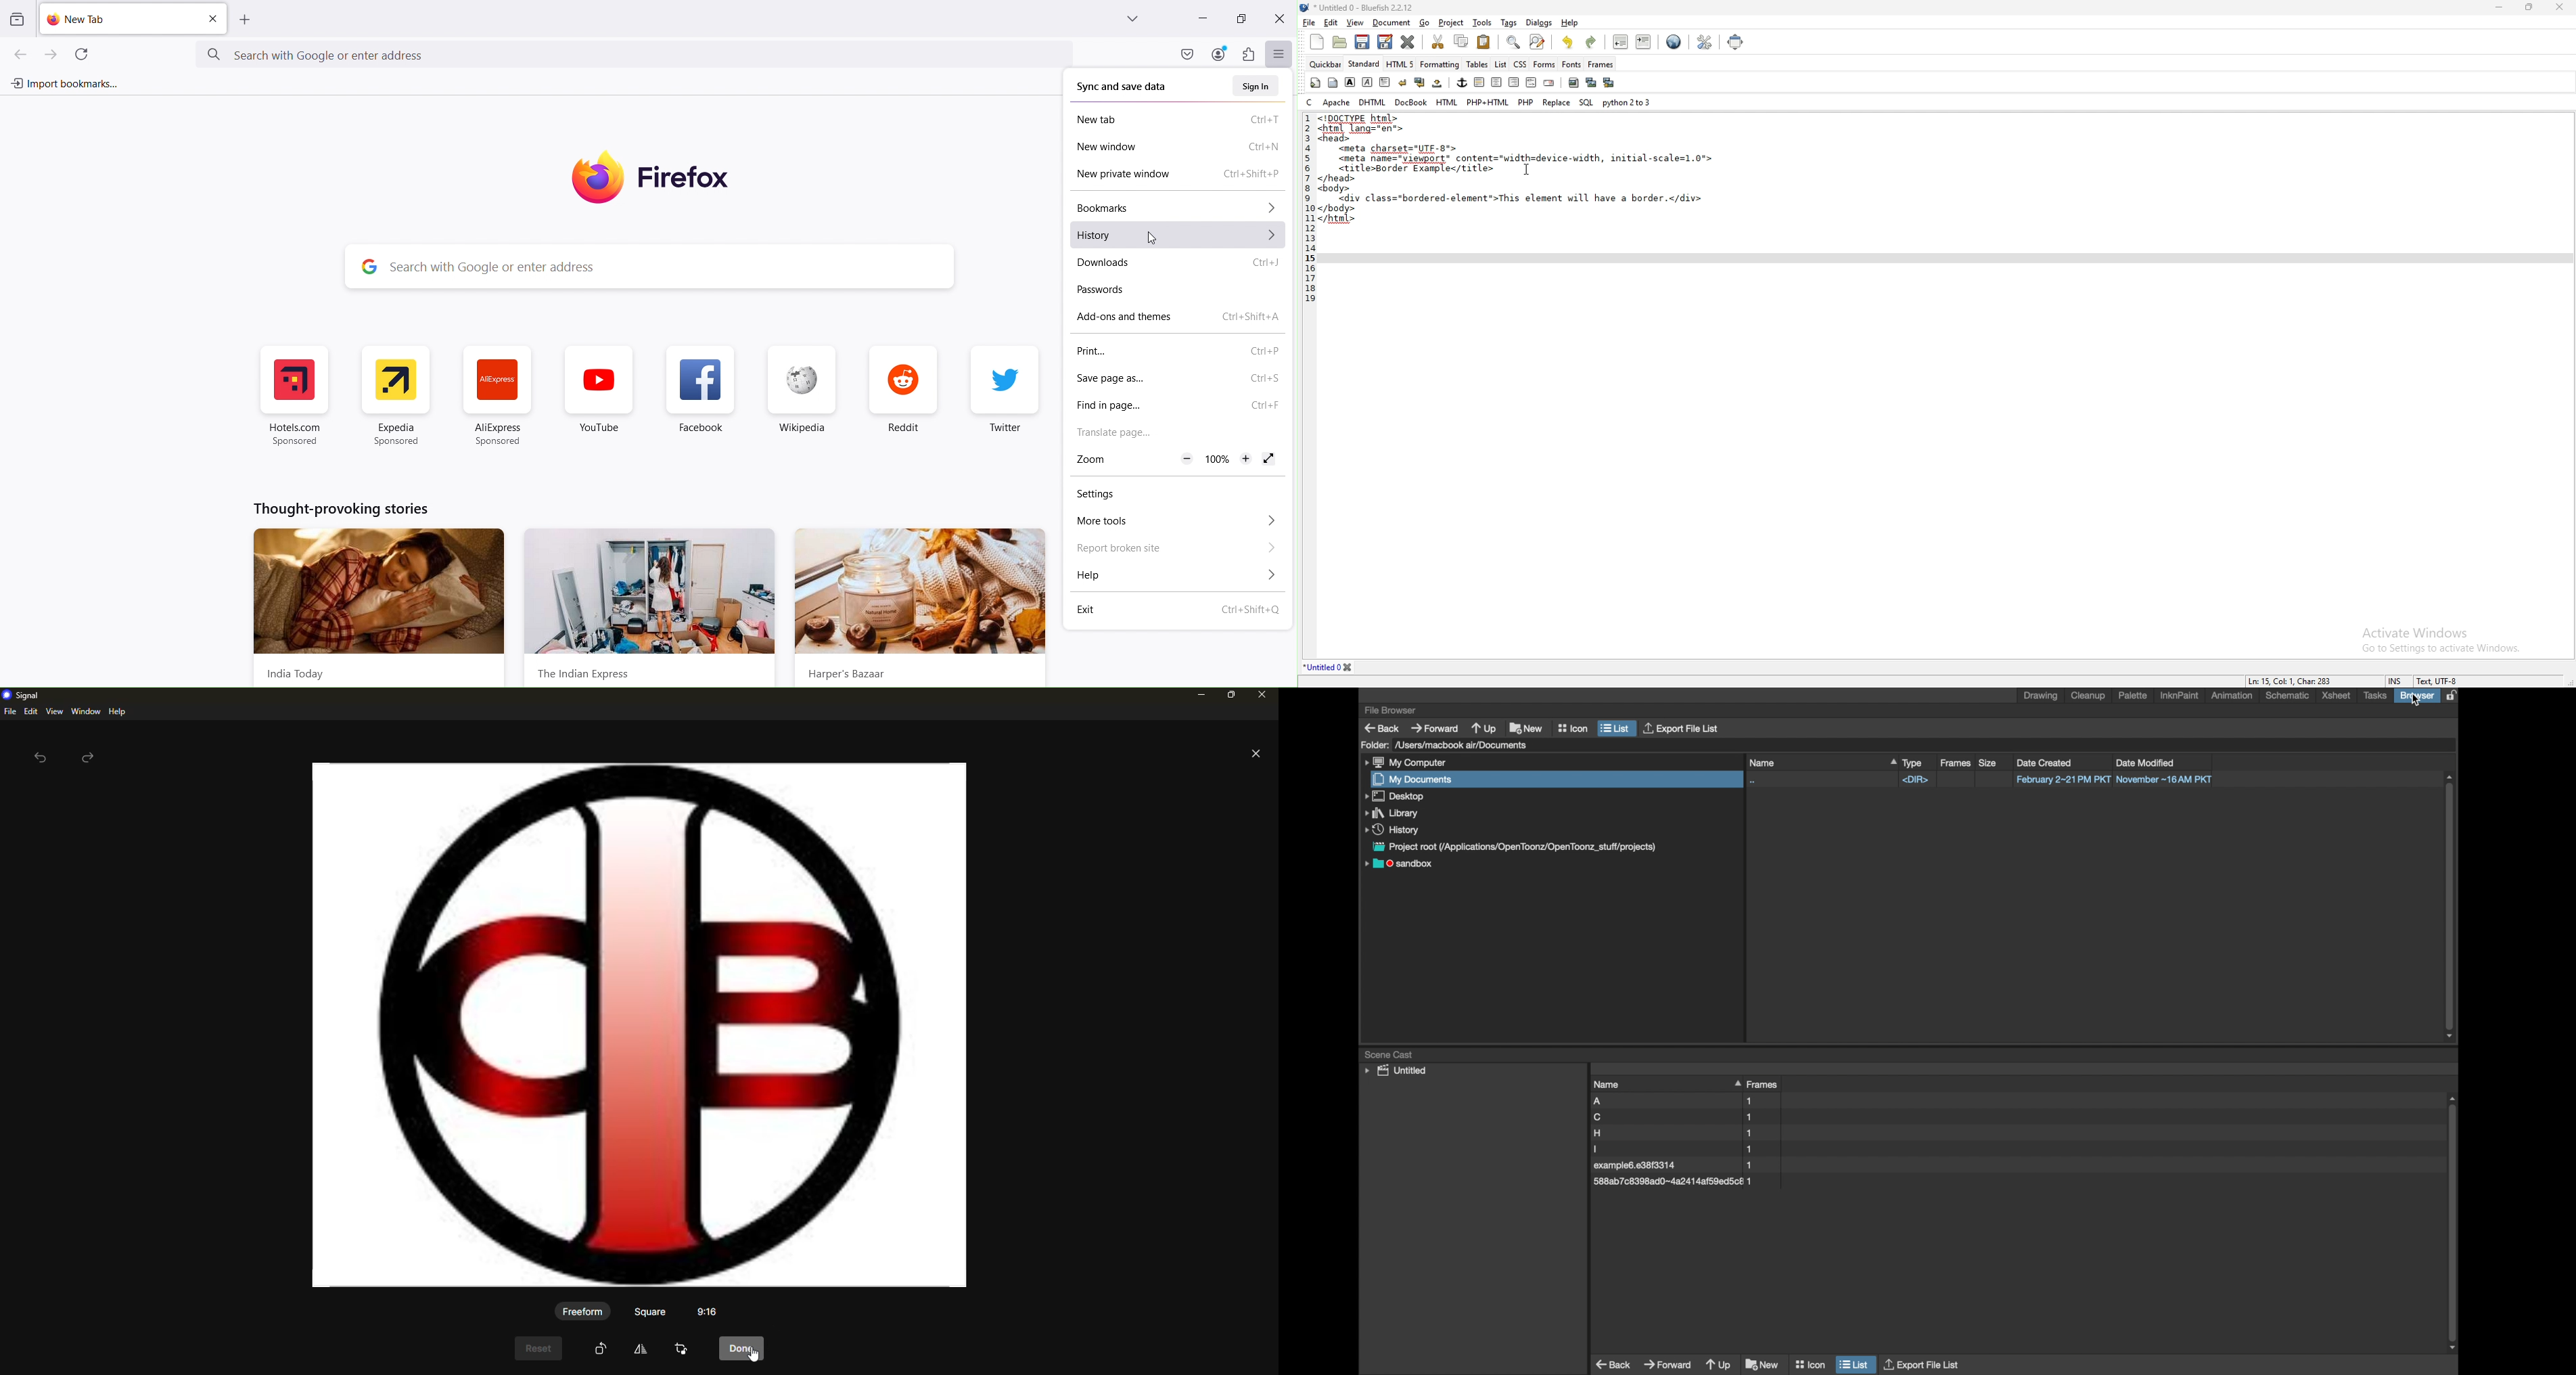 This screenshot has height=1400, width=2576. Describe the element at coordinates (9, 711) in the screenshot. I see `file` at that location.